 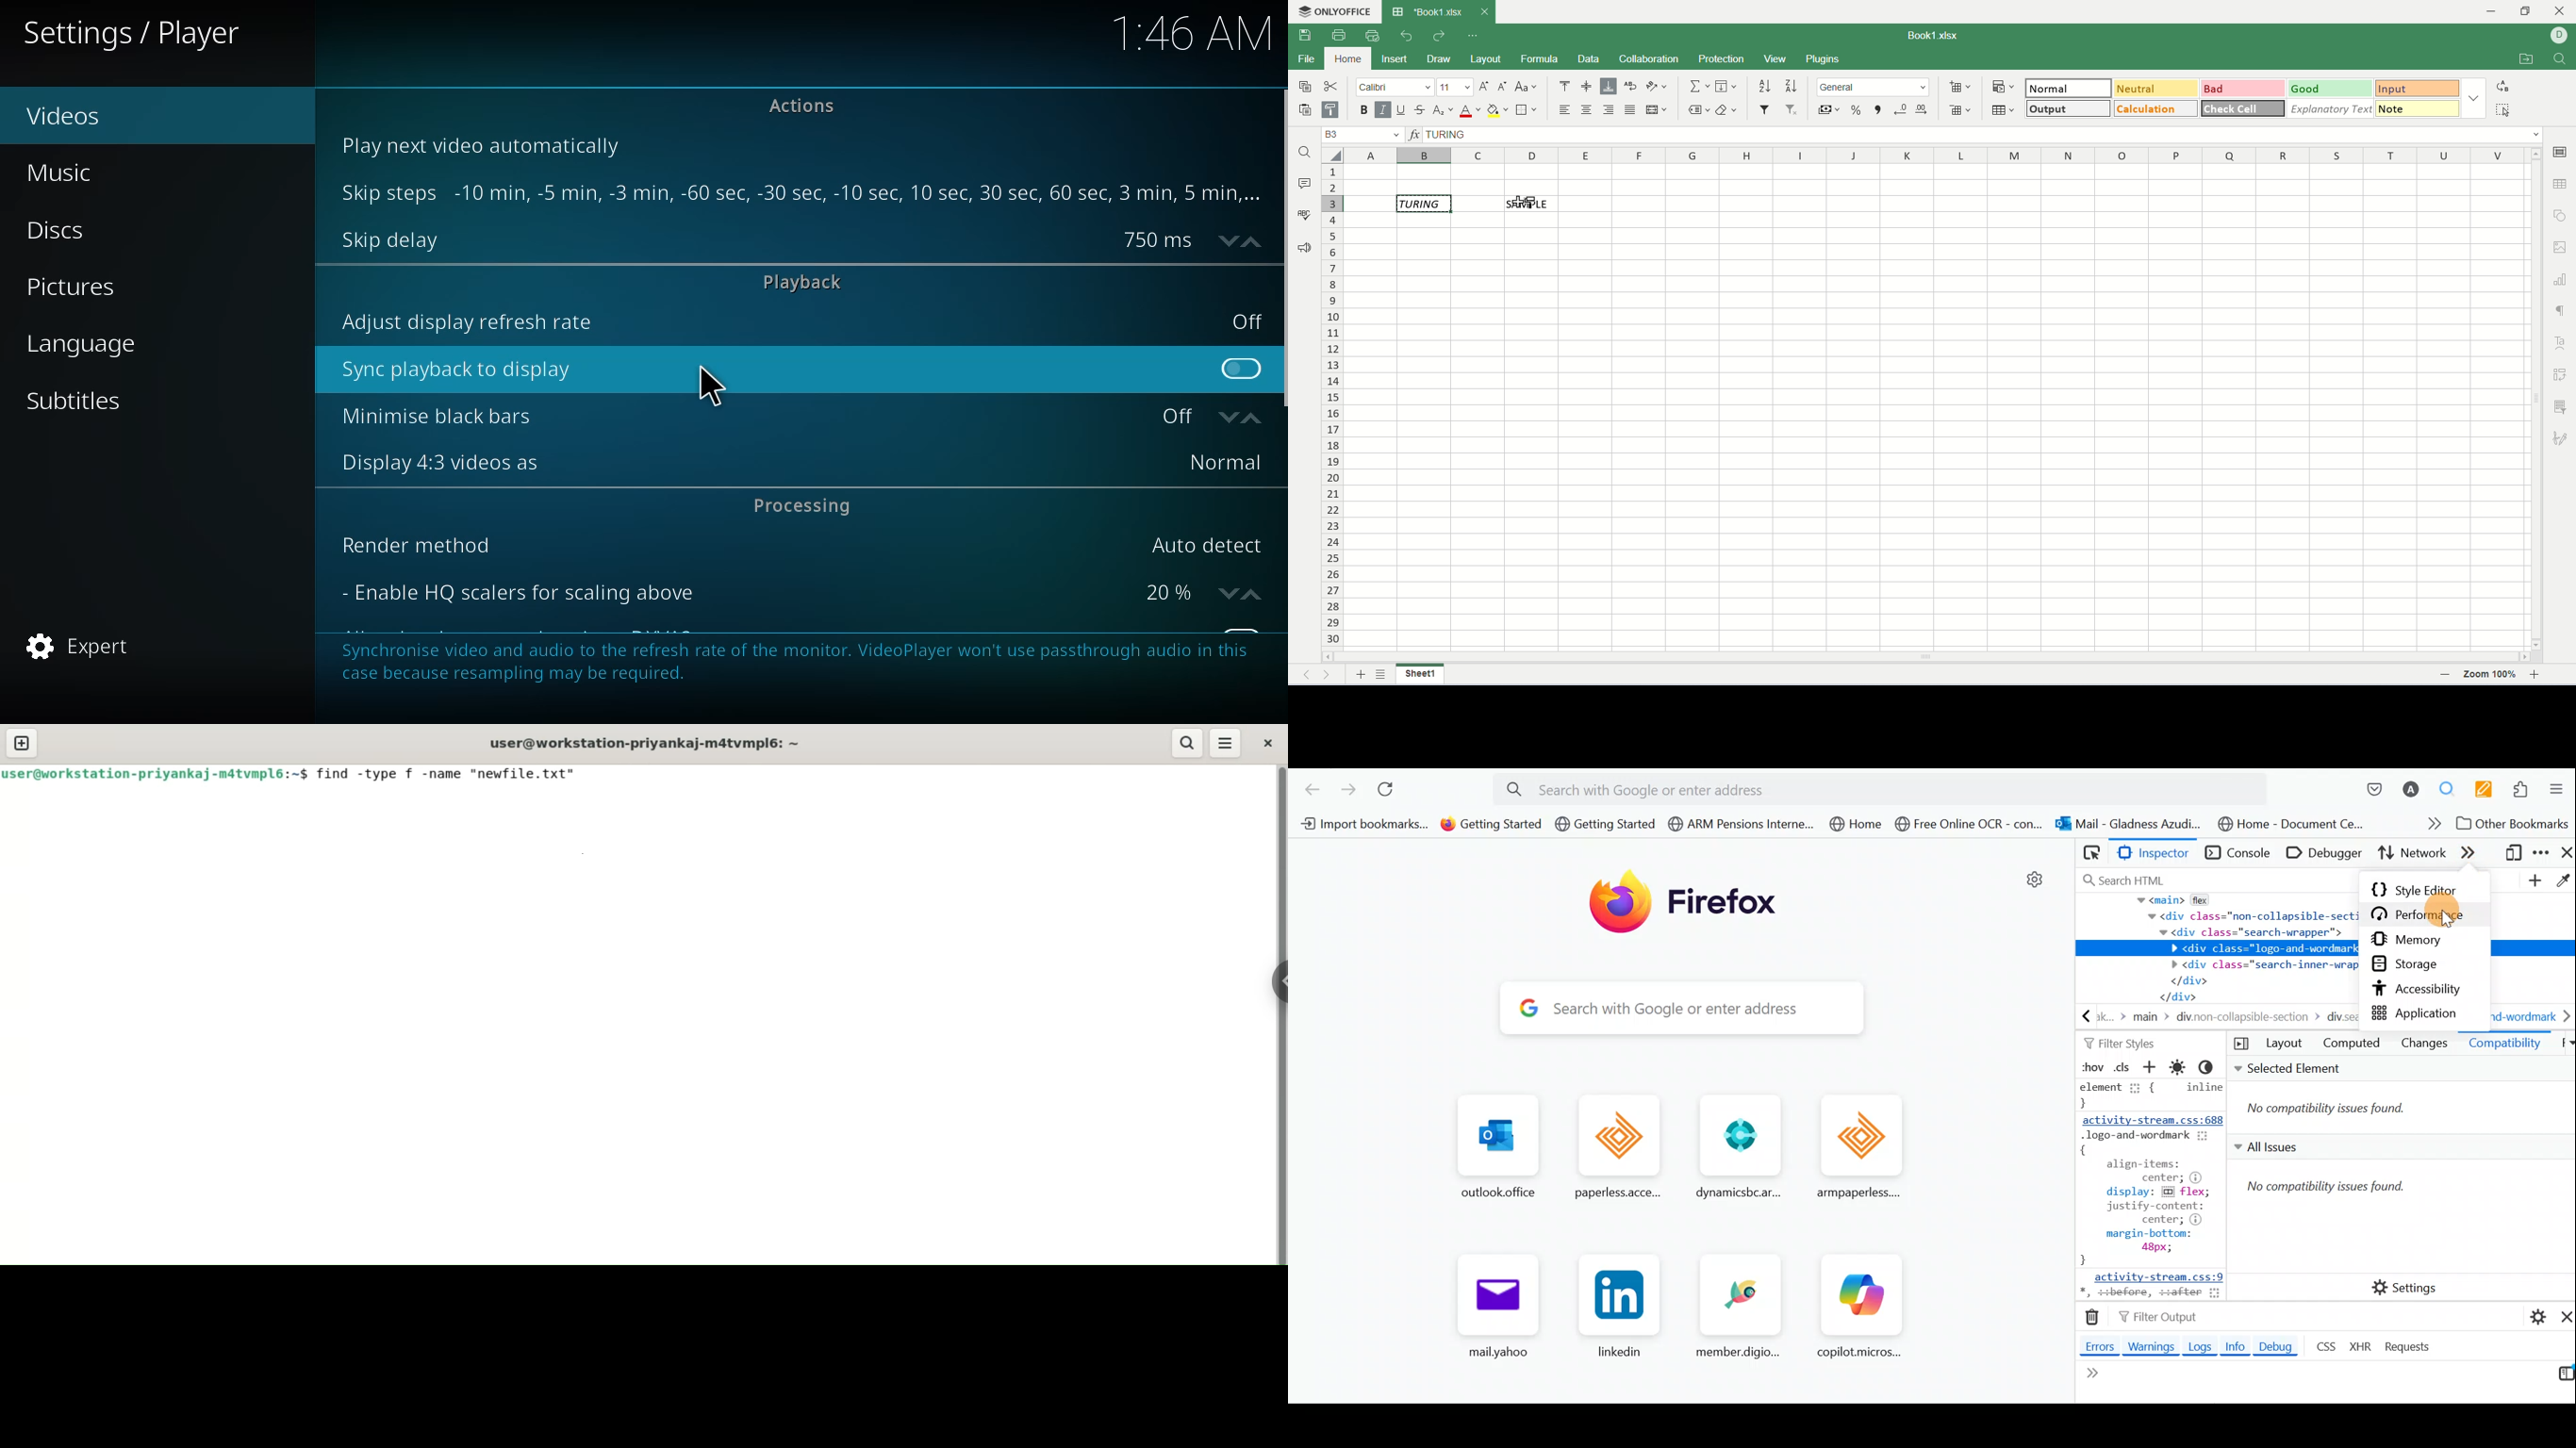 I want to click on percent style, so click(x=1858, y=111).